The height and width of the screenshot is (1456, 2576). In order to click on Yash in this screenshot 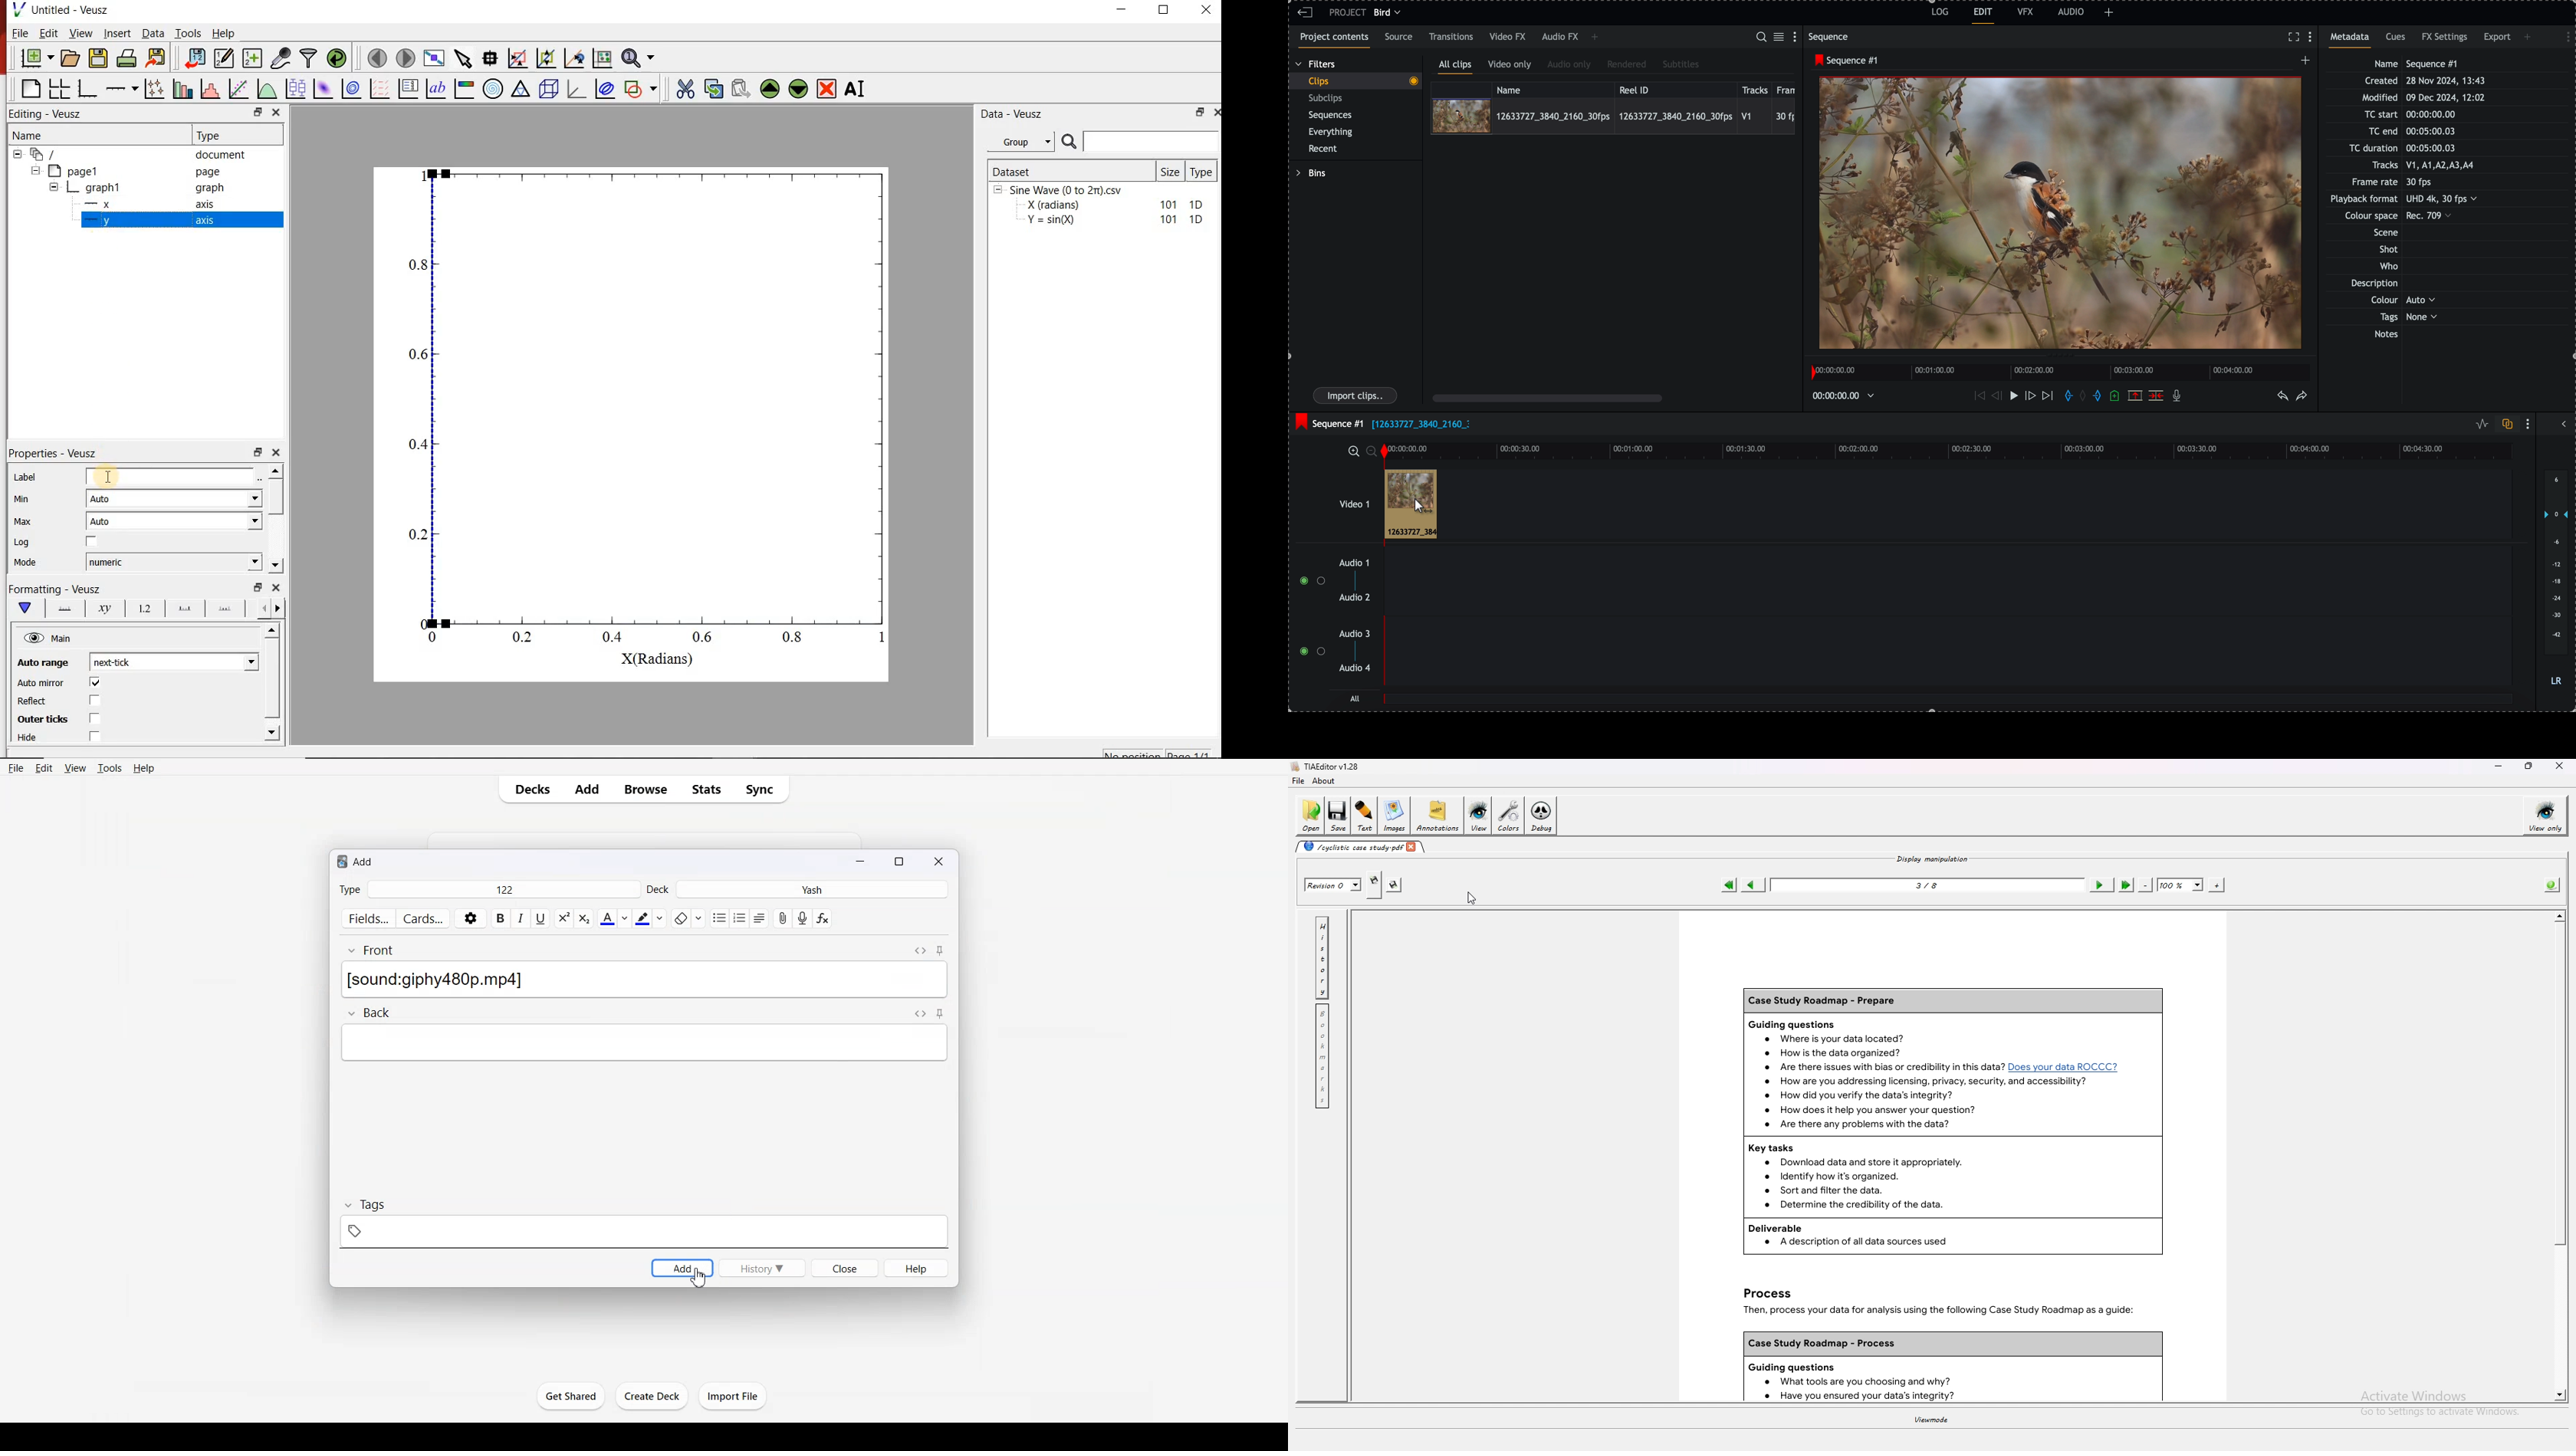, I will do `click(812, 889)`.